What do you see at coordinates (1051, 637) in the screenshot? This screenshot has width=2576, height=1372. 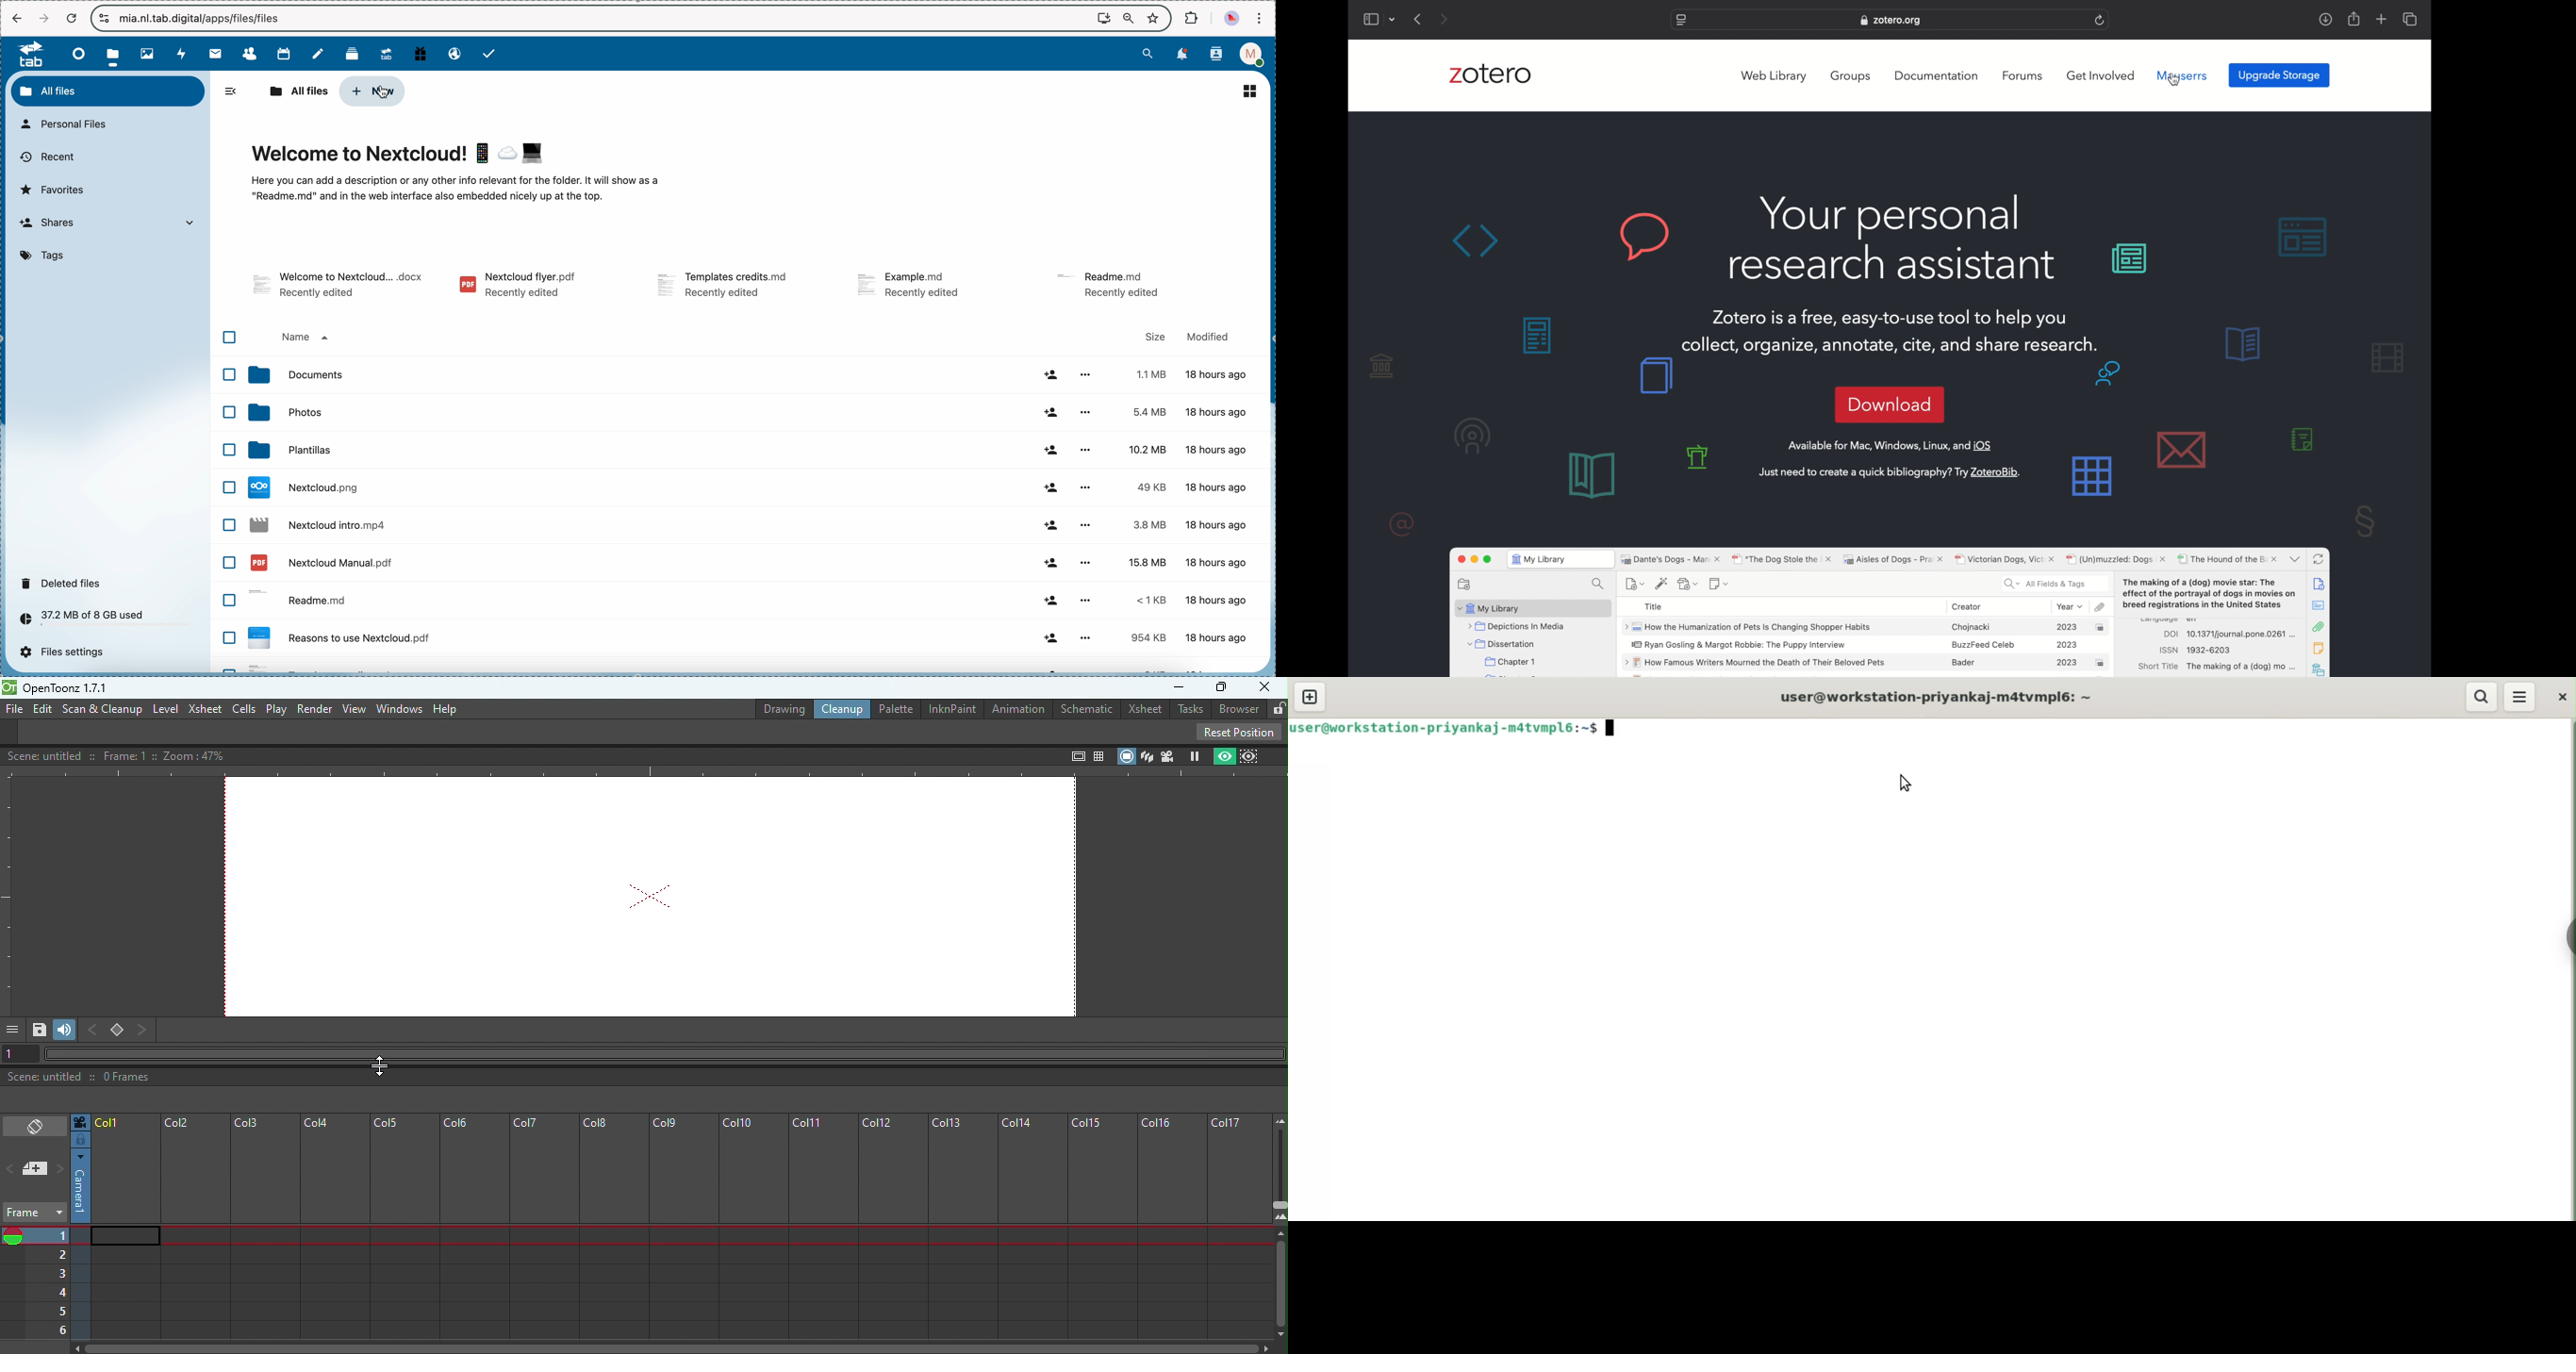 I see `share` at bounding box center [1051, 637].